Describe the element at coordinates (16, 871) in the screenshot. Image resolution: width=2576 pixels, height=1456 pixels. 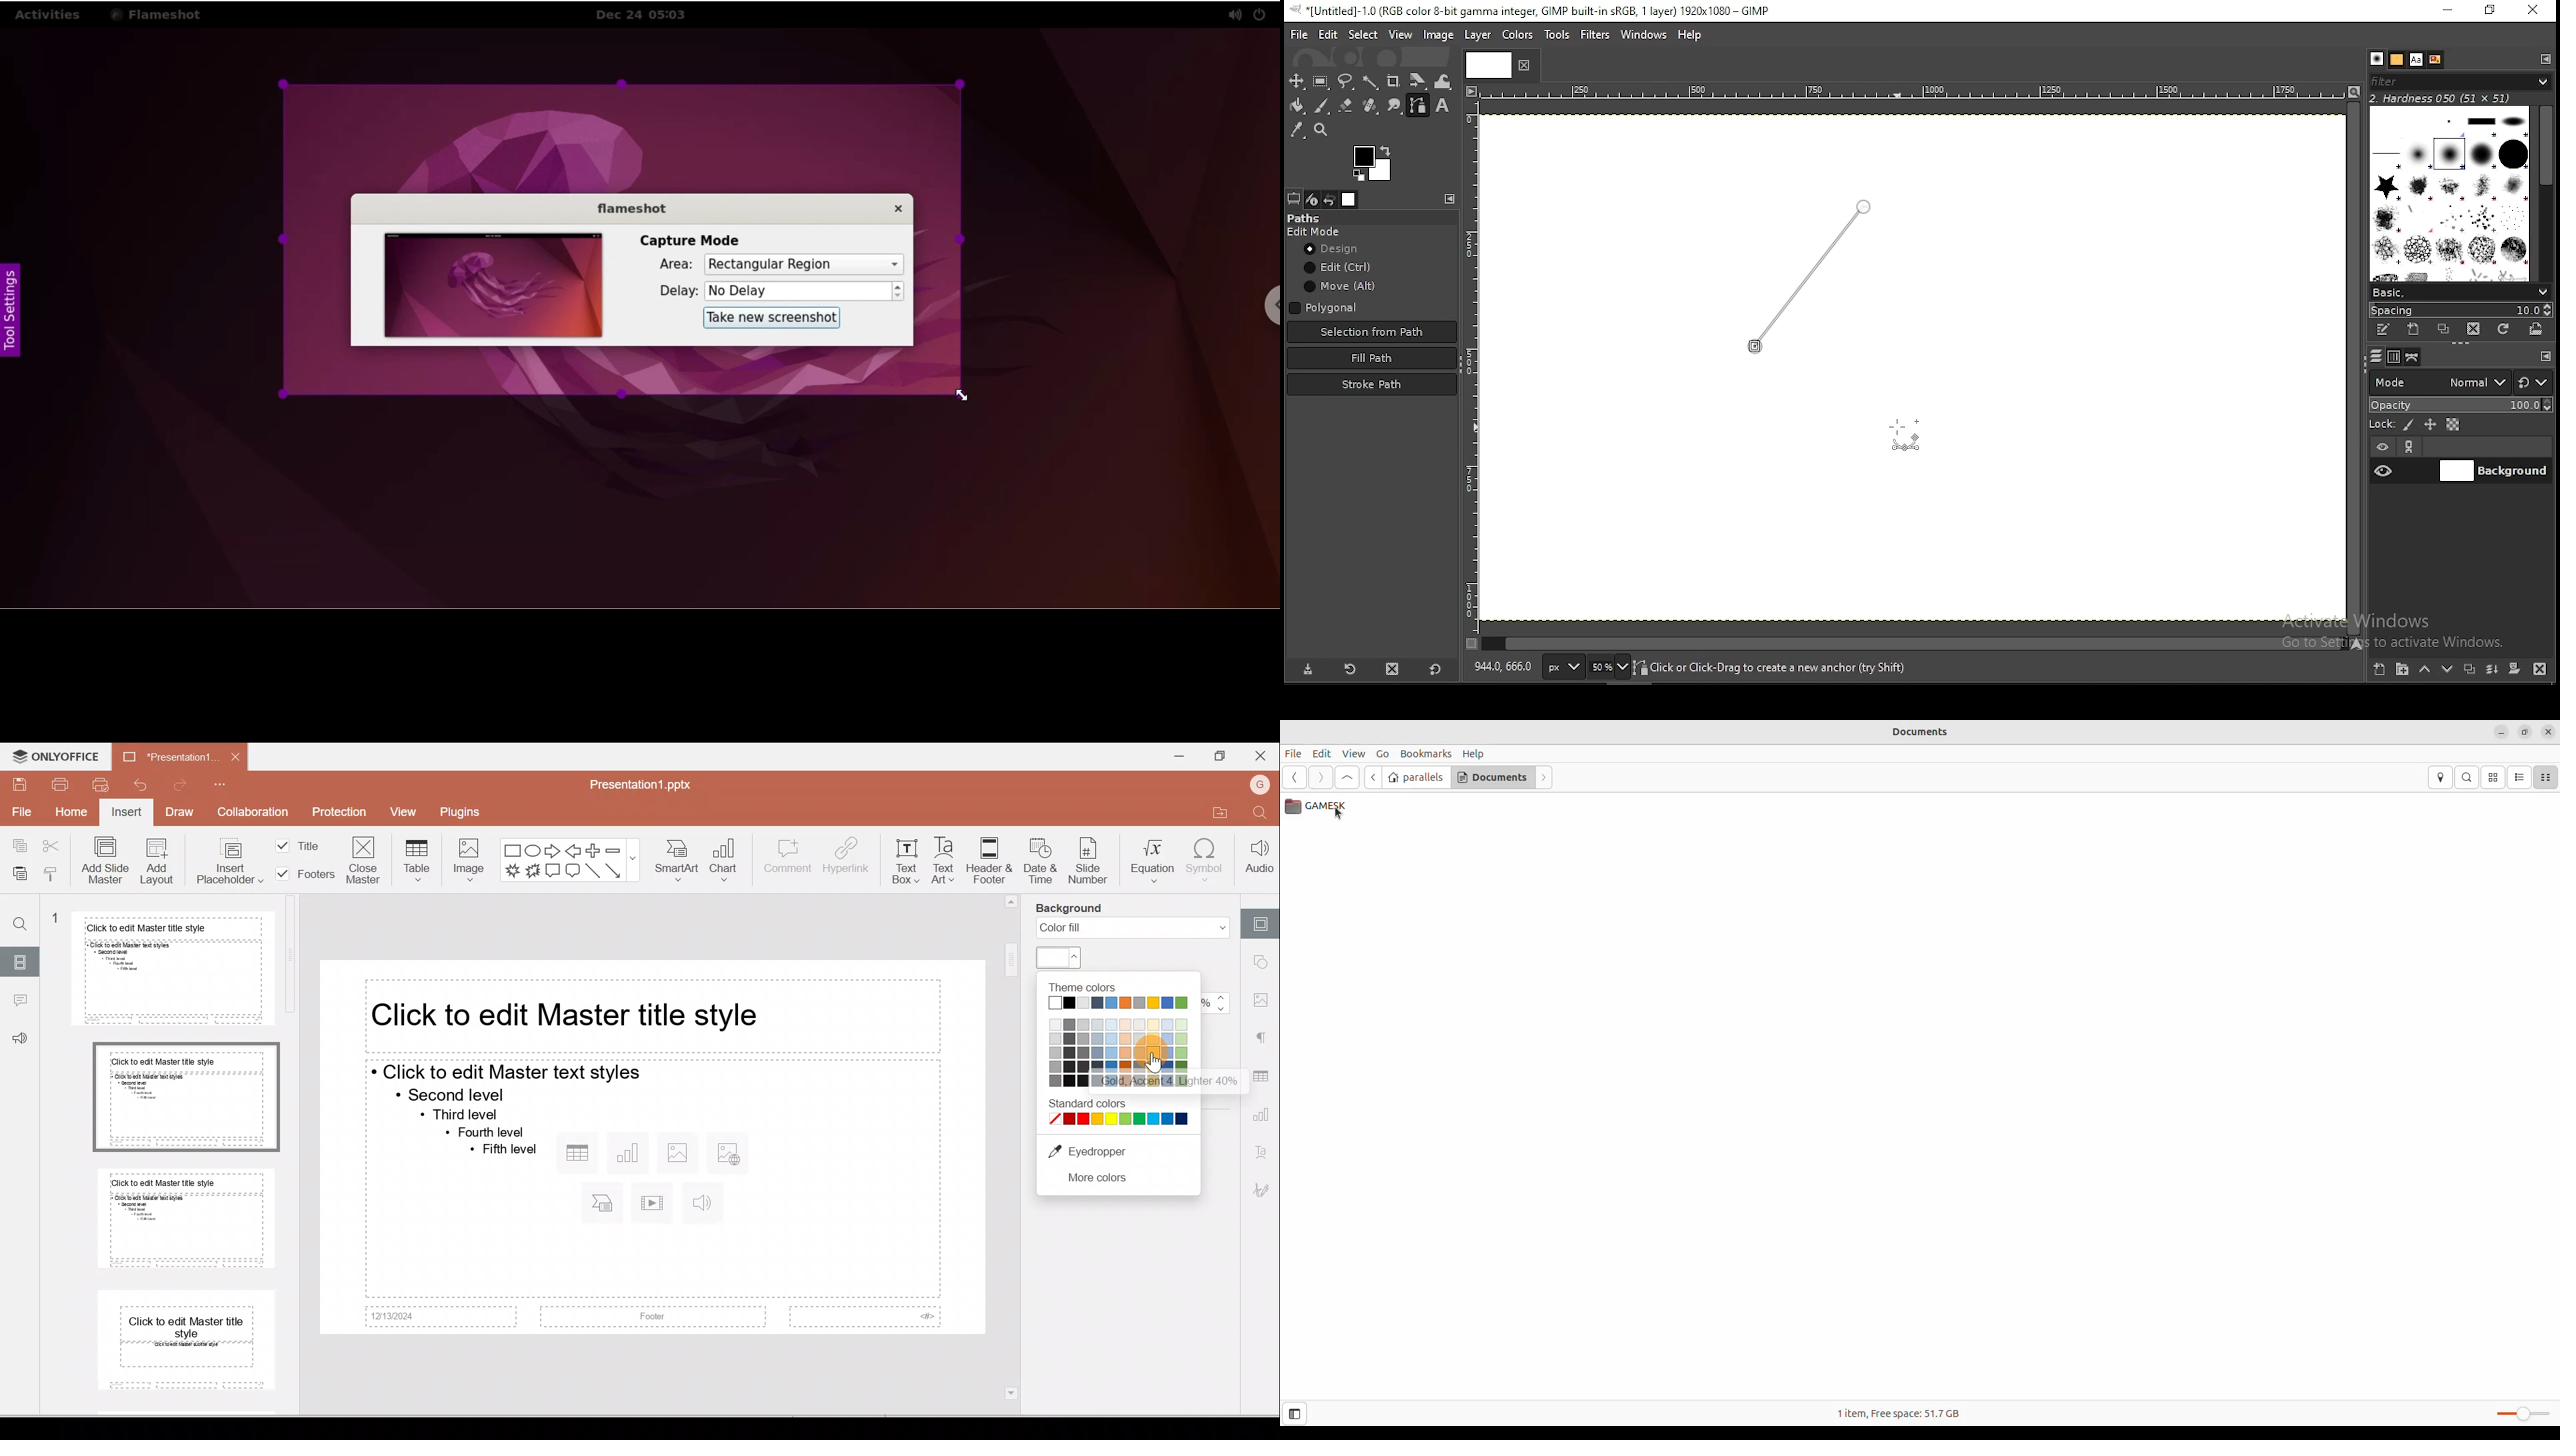
I see `Paste` at that location.